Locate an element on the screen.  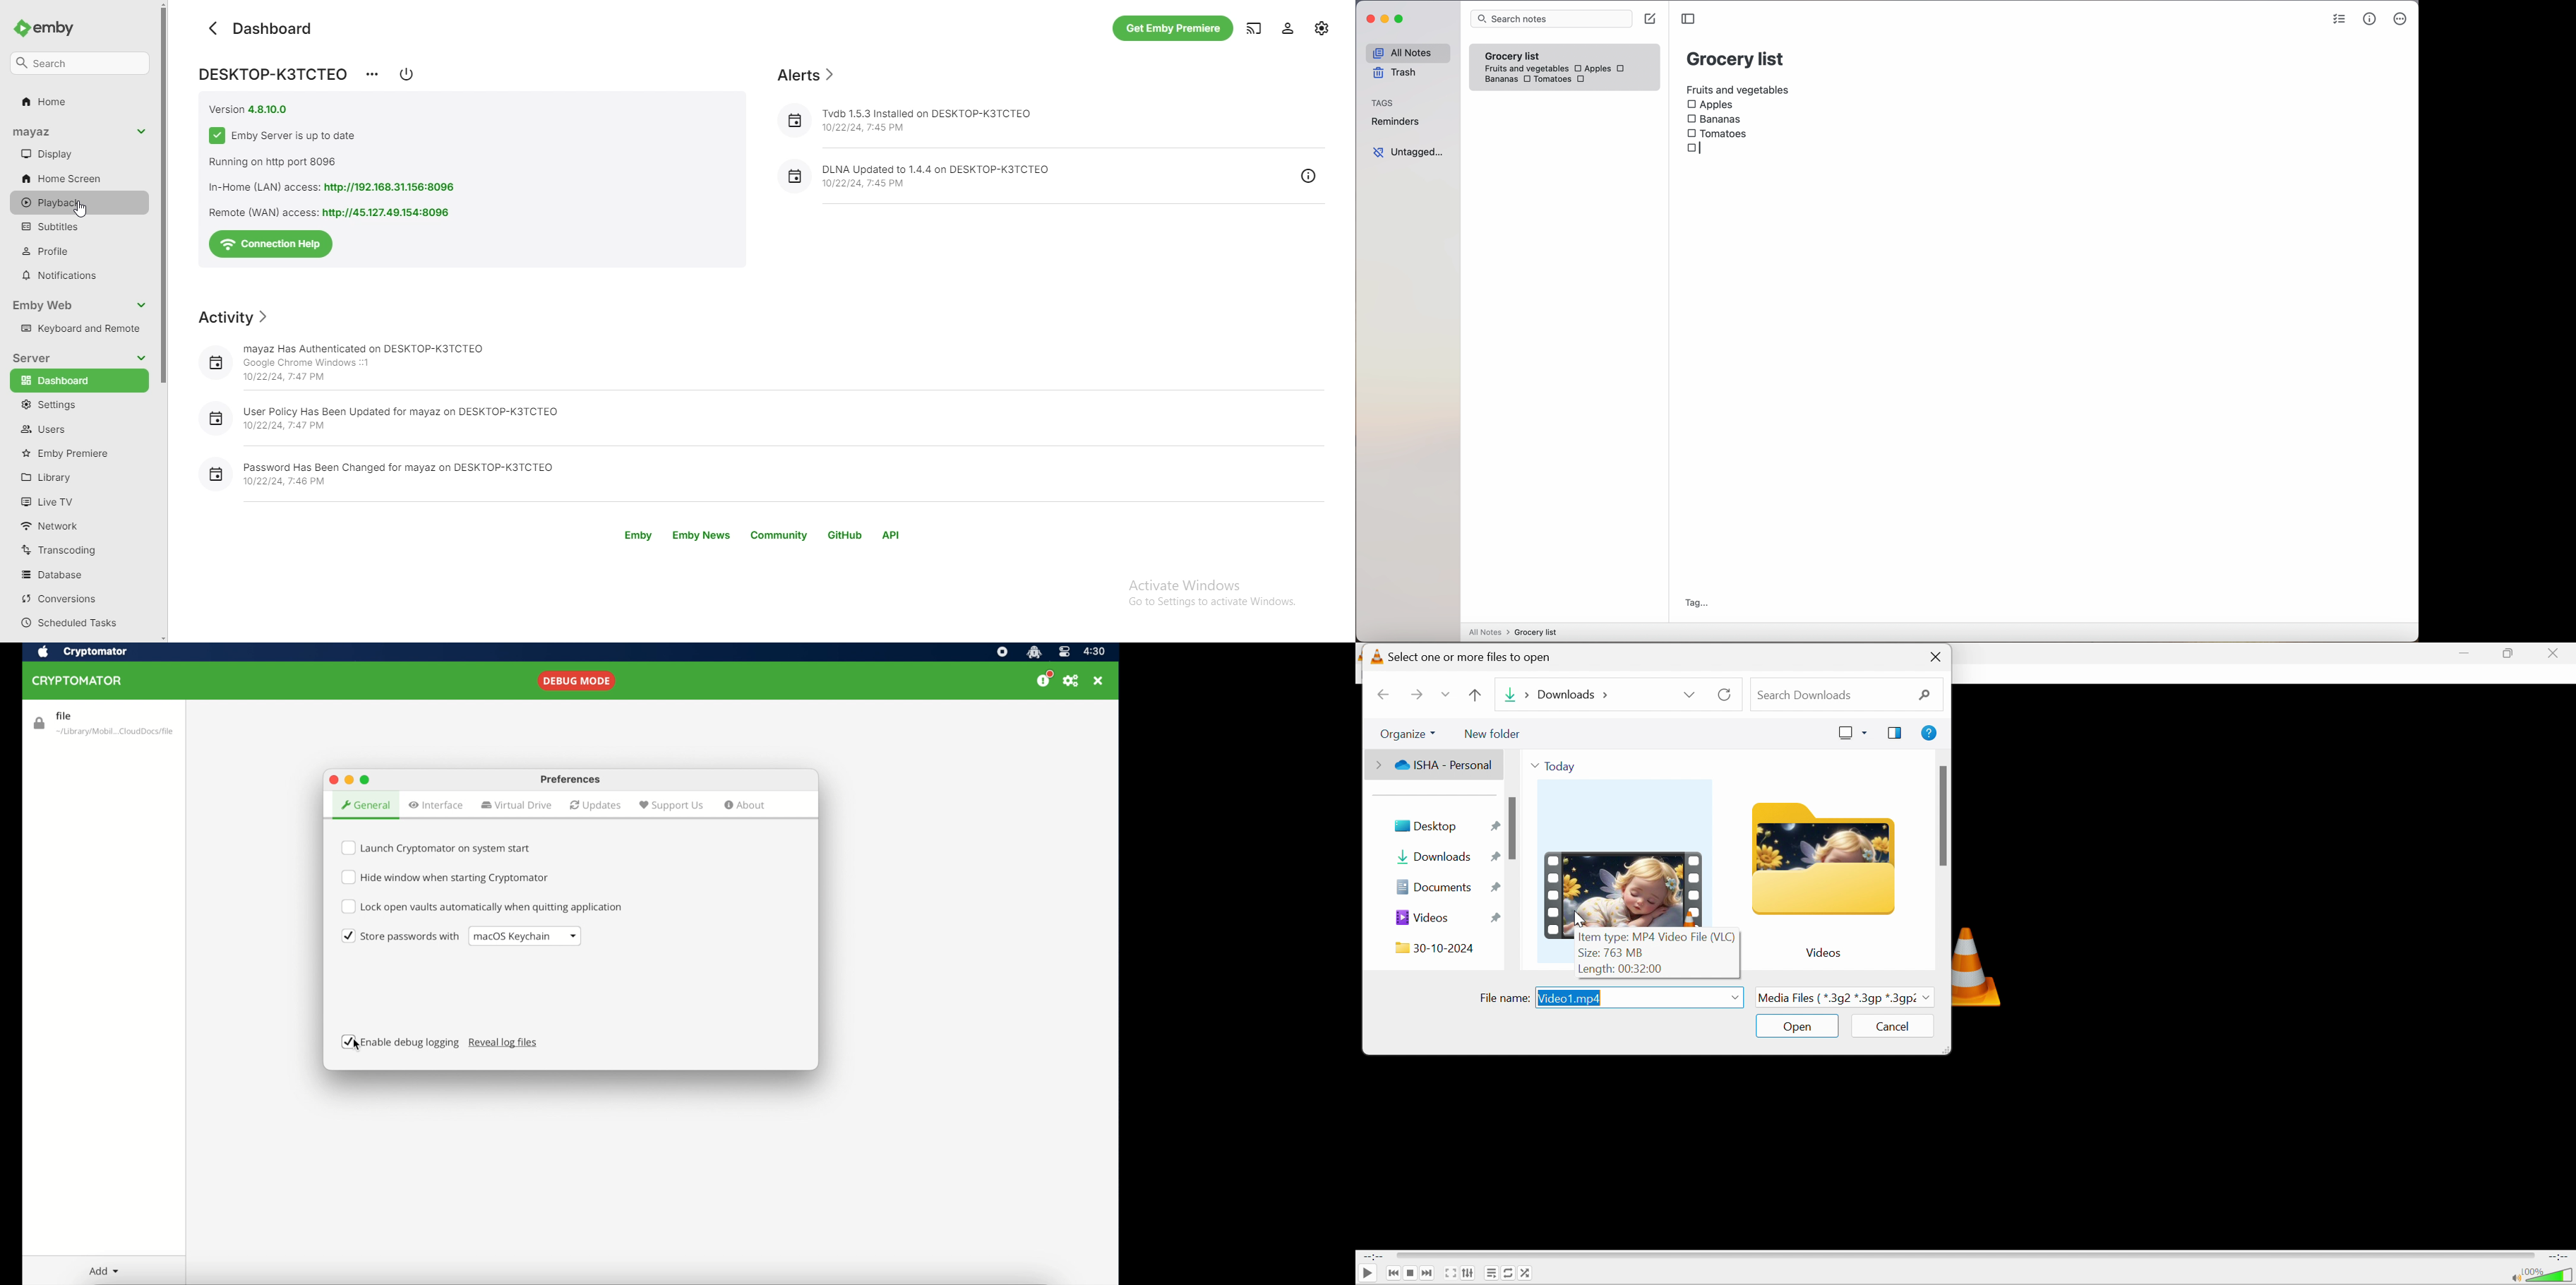
Toggle the video in fullscreen is located at coordinates (1451, 1274).